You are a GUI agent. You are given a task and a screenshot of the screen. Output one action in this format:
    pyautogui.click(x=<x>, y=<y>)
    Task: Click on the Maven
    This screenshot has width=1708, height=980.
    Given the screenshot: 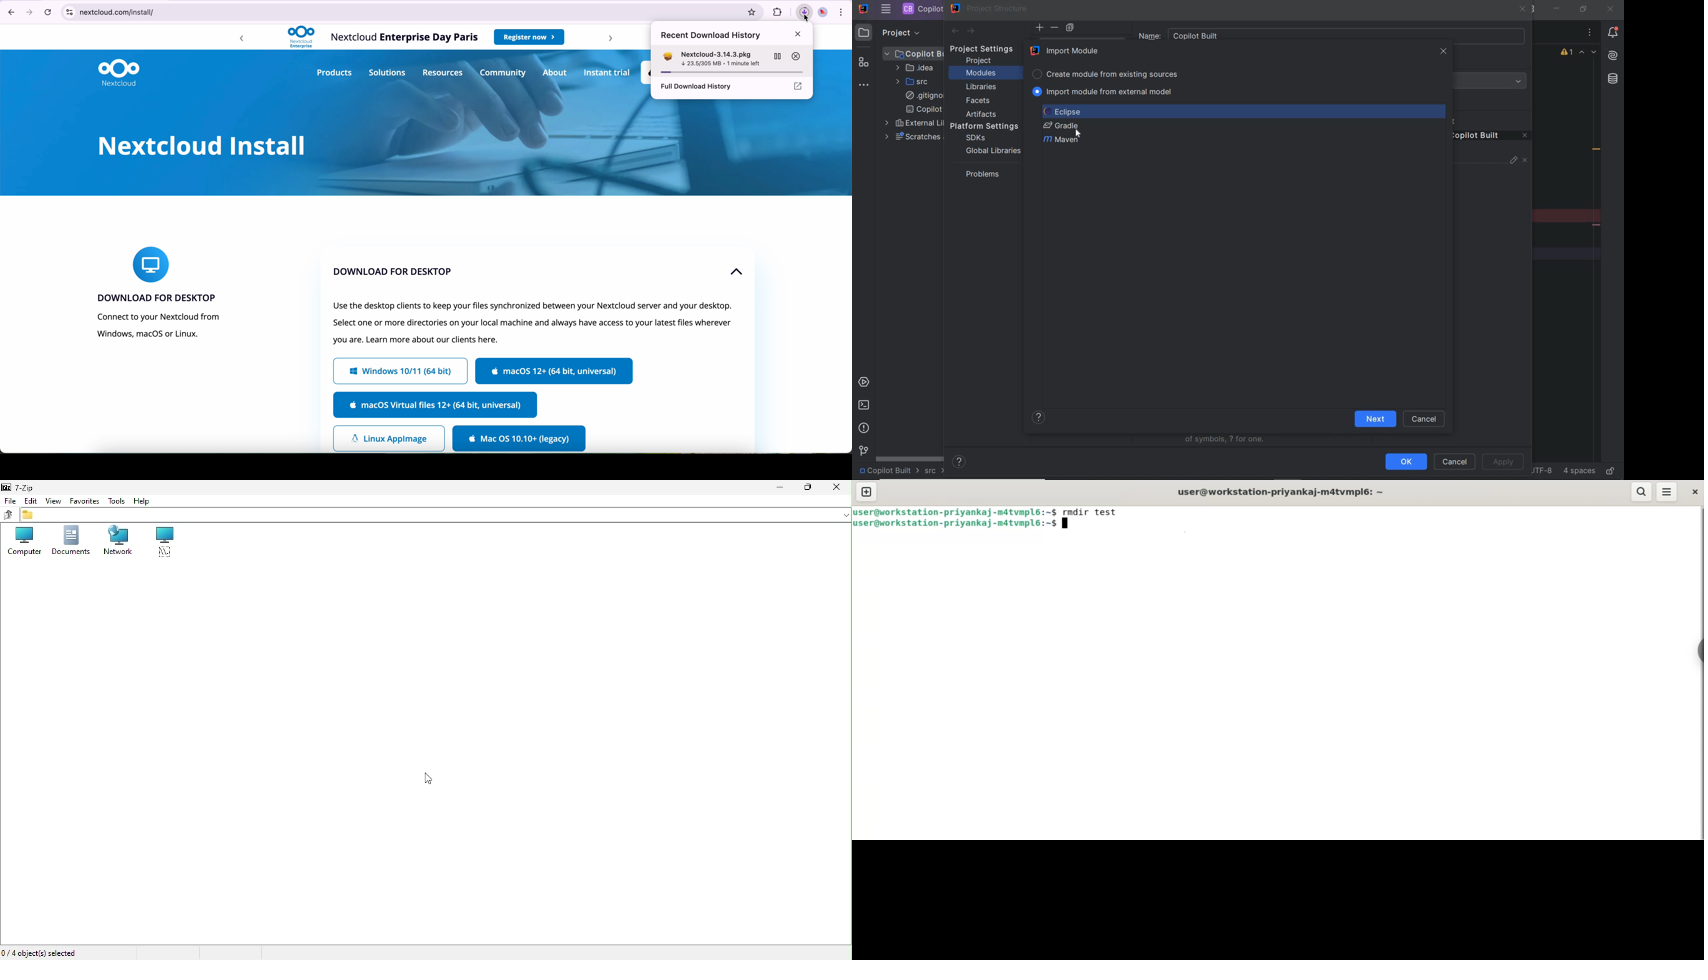 What is the action you would take?
    pyautogui.click(x=1062, y=140)
    